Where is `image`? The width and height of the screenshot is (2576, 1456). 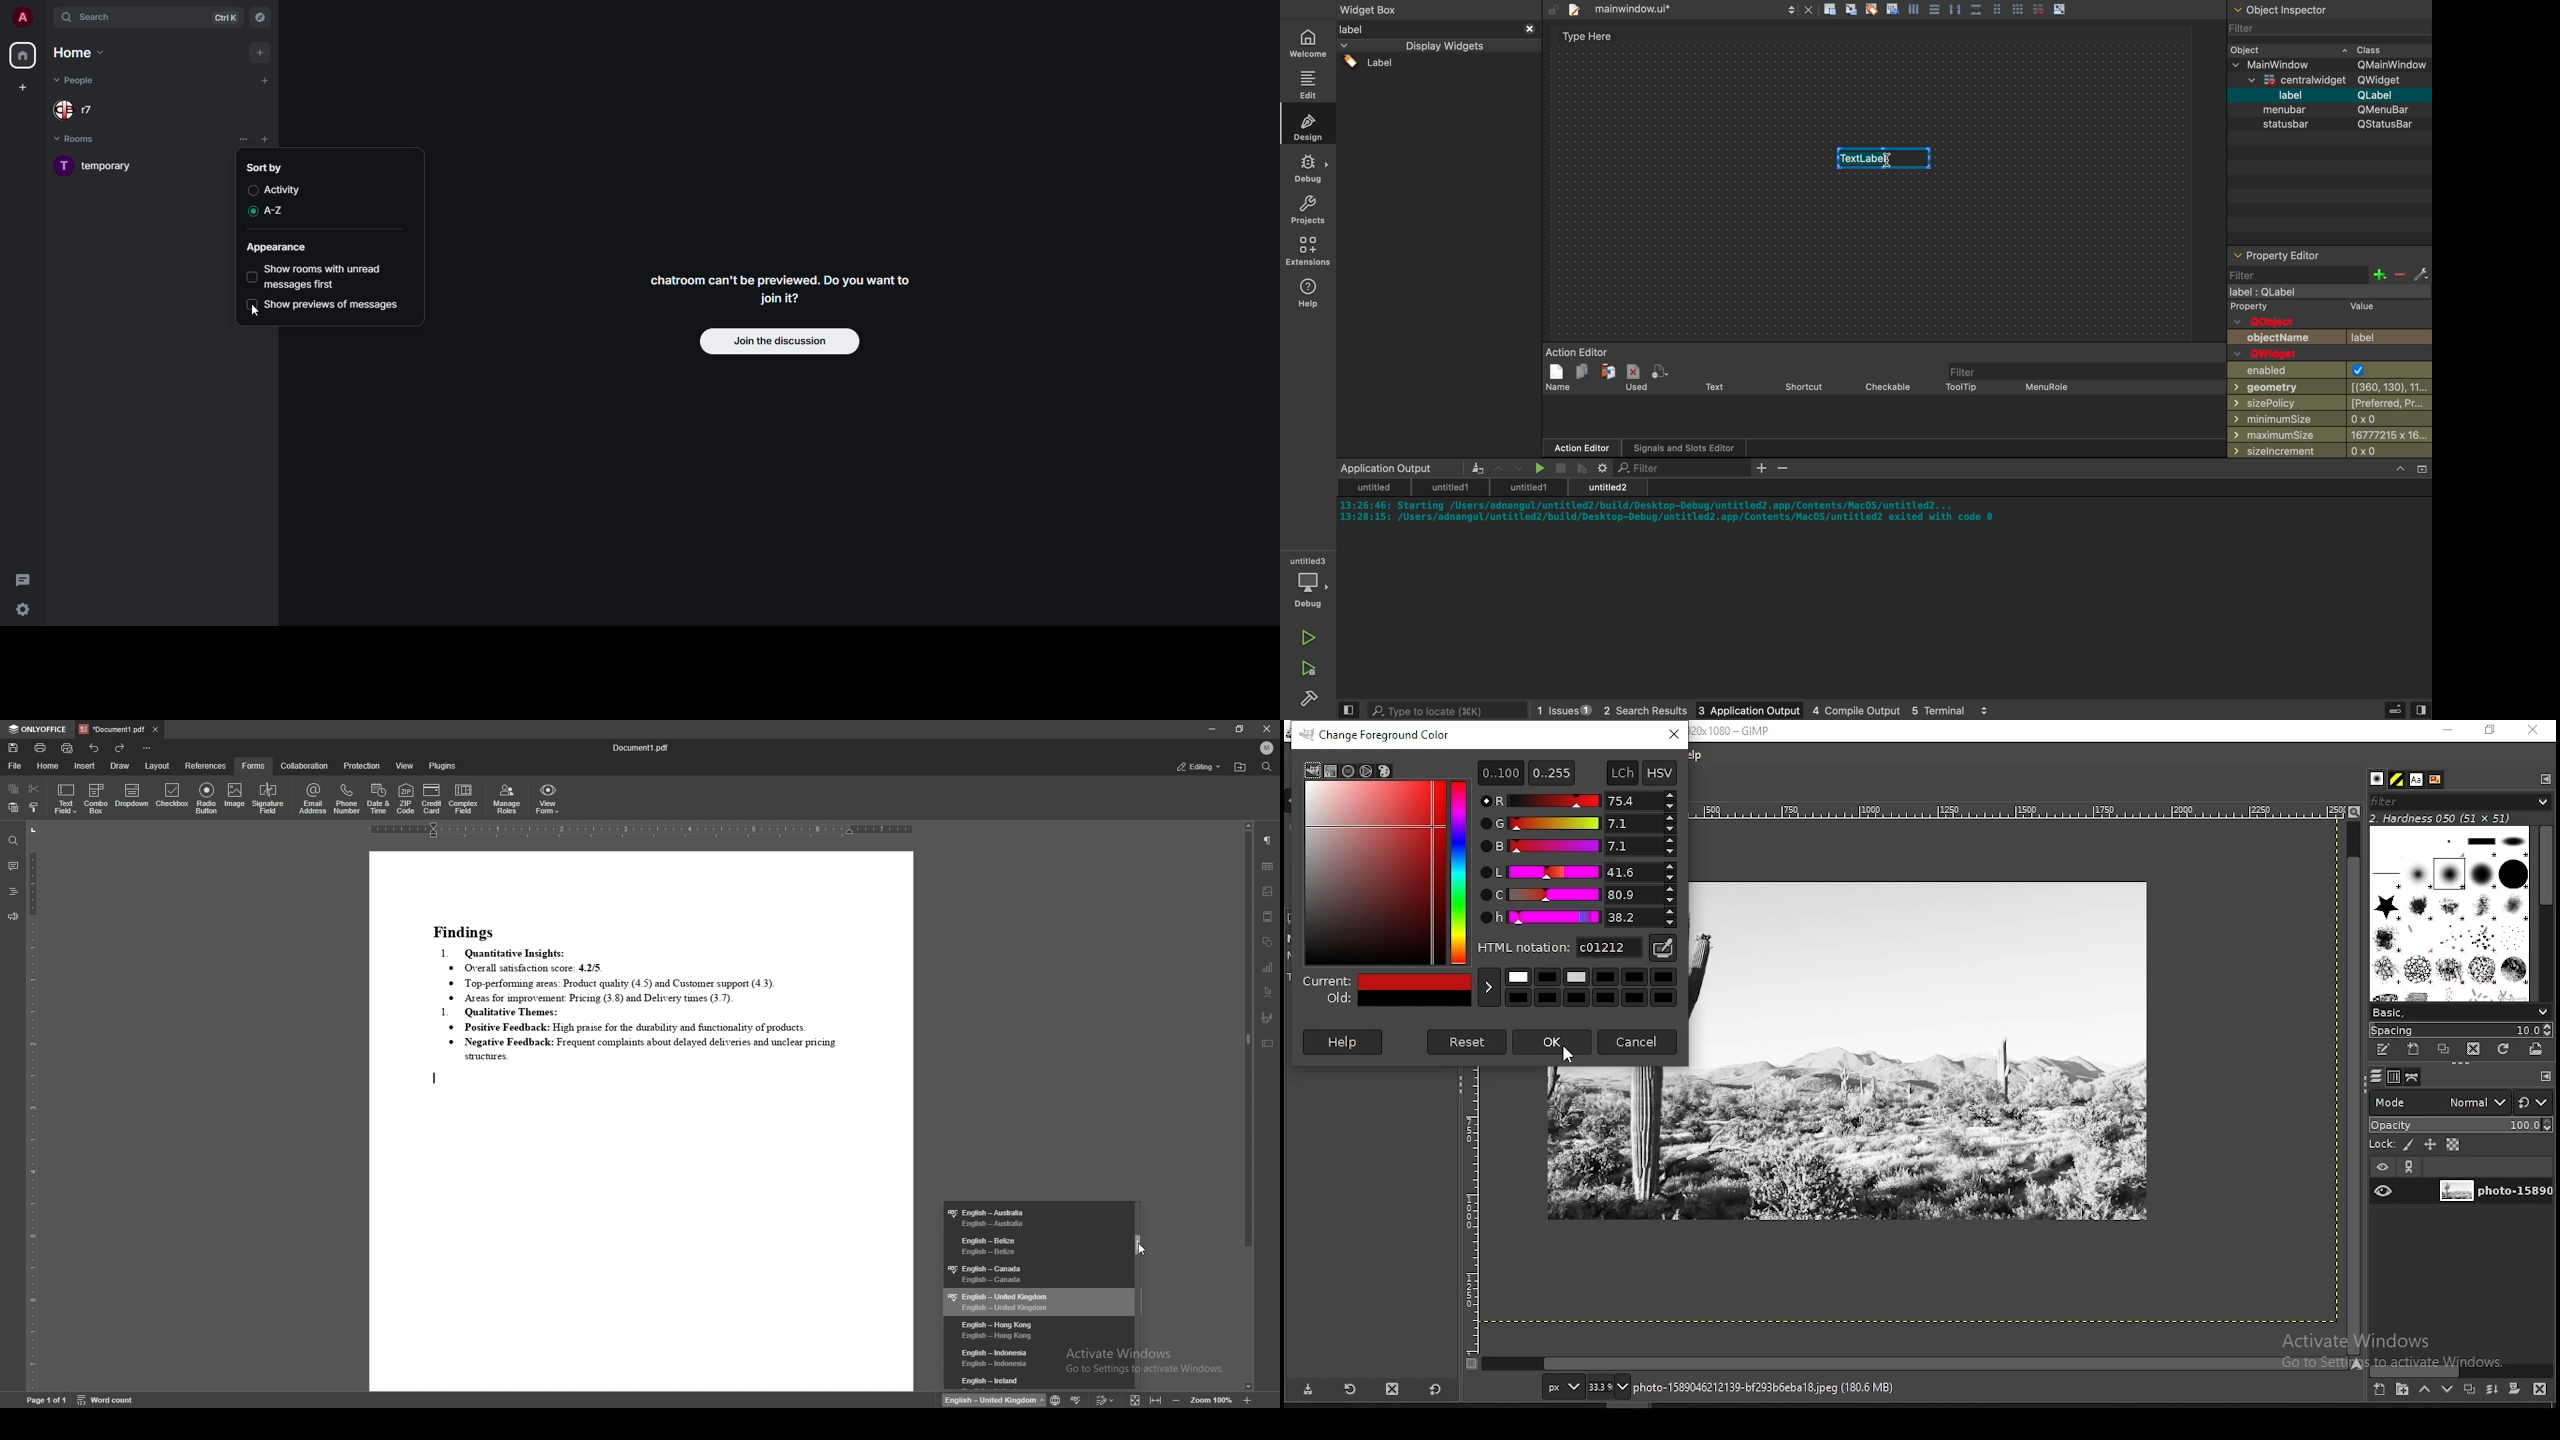 image is located at coordinates (235, 799).